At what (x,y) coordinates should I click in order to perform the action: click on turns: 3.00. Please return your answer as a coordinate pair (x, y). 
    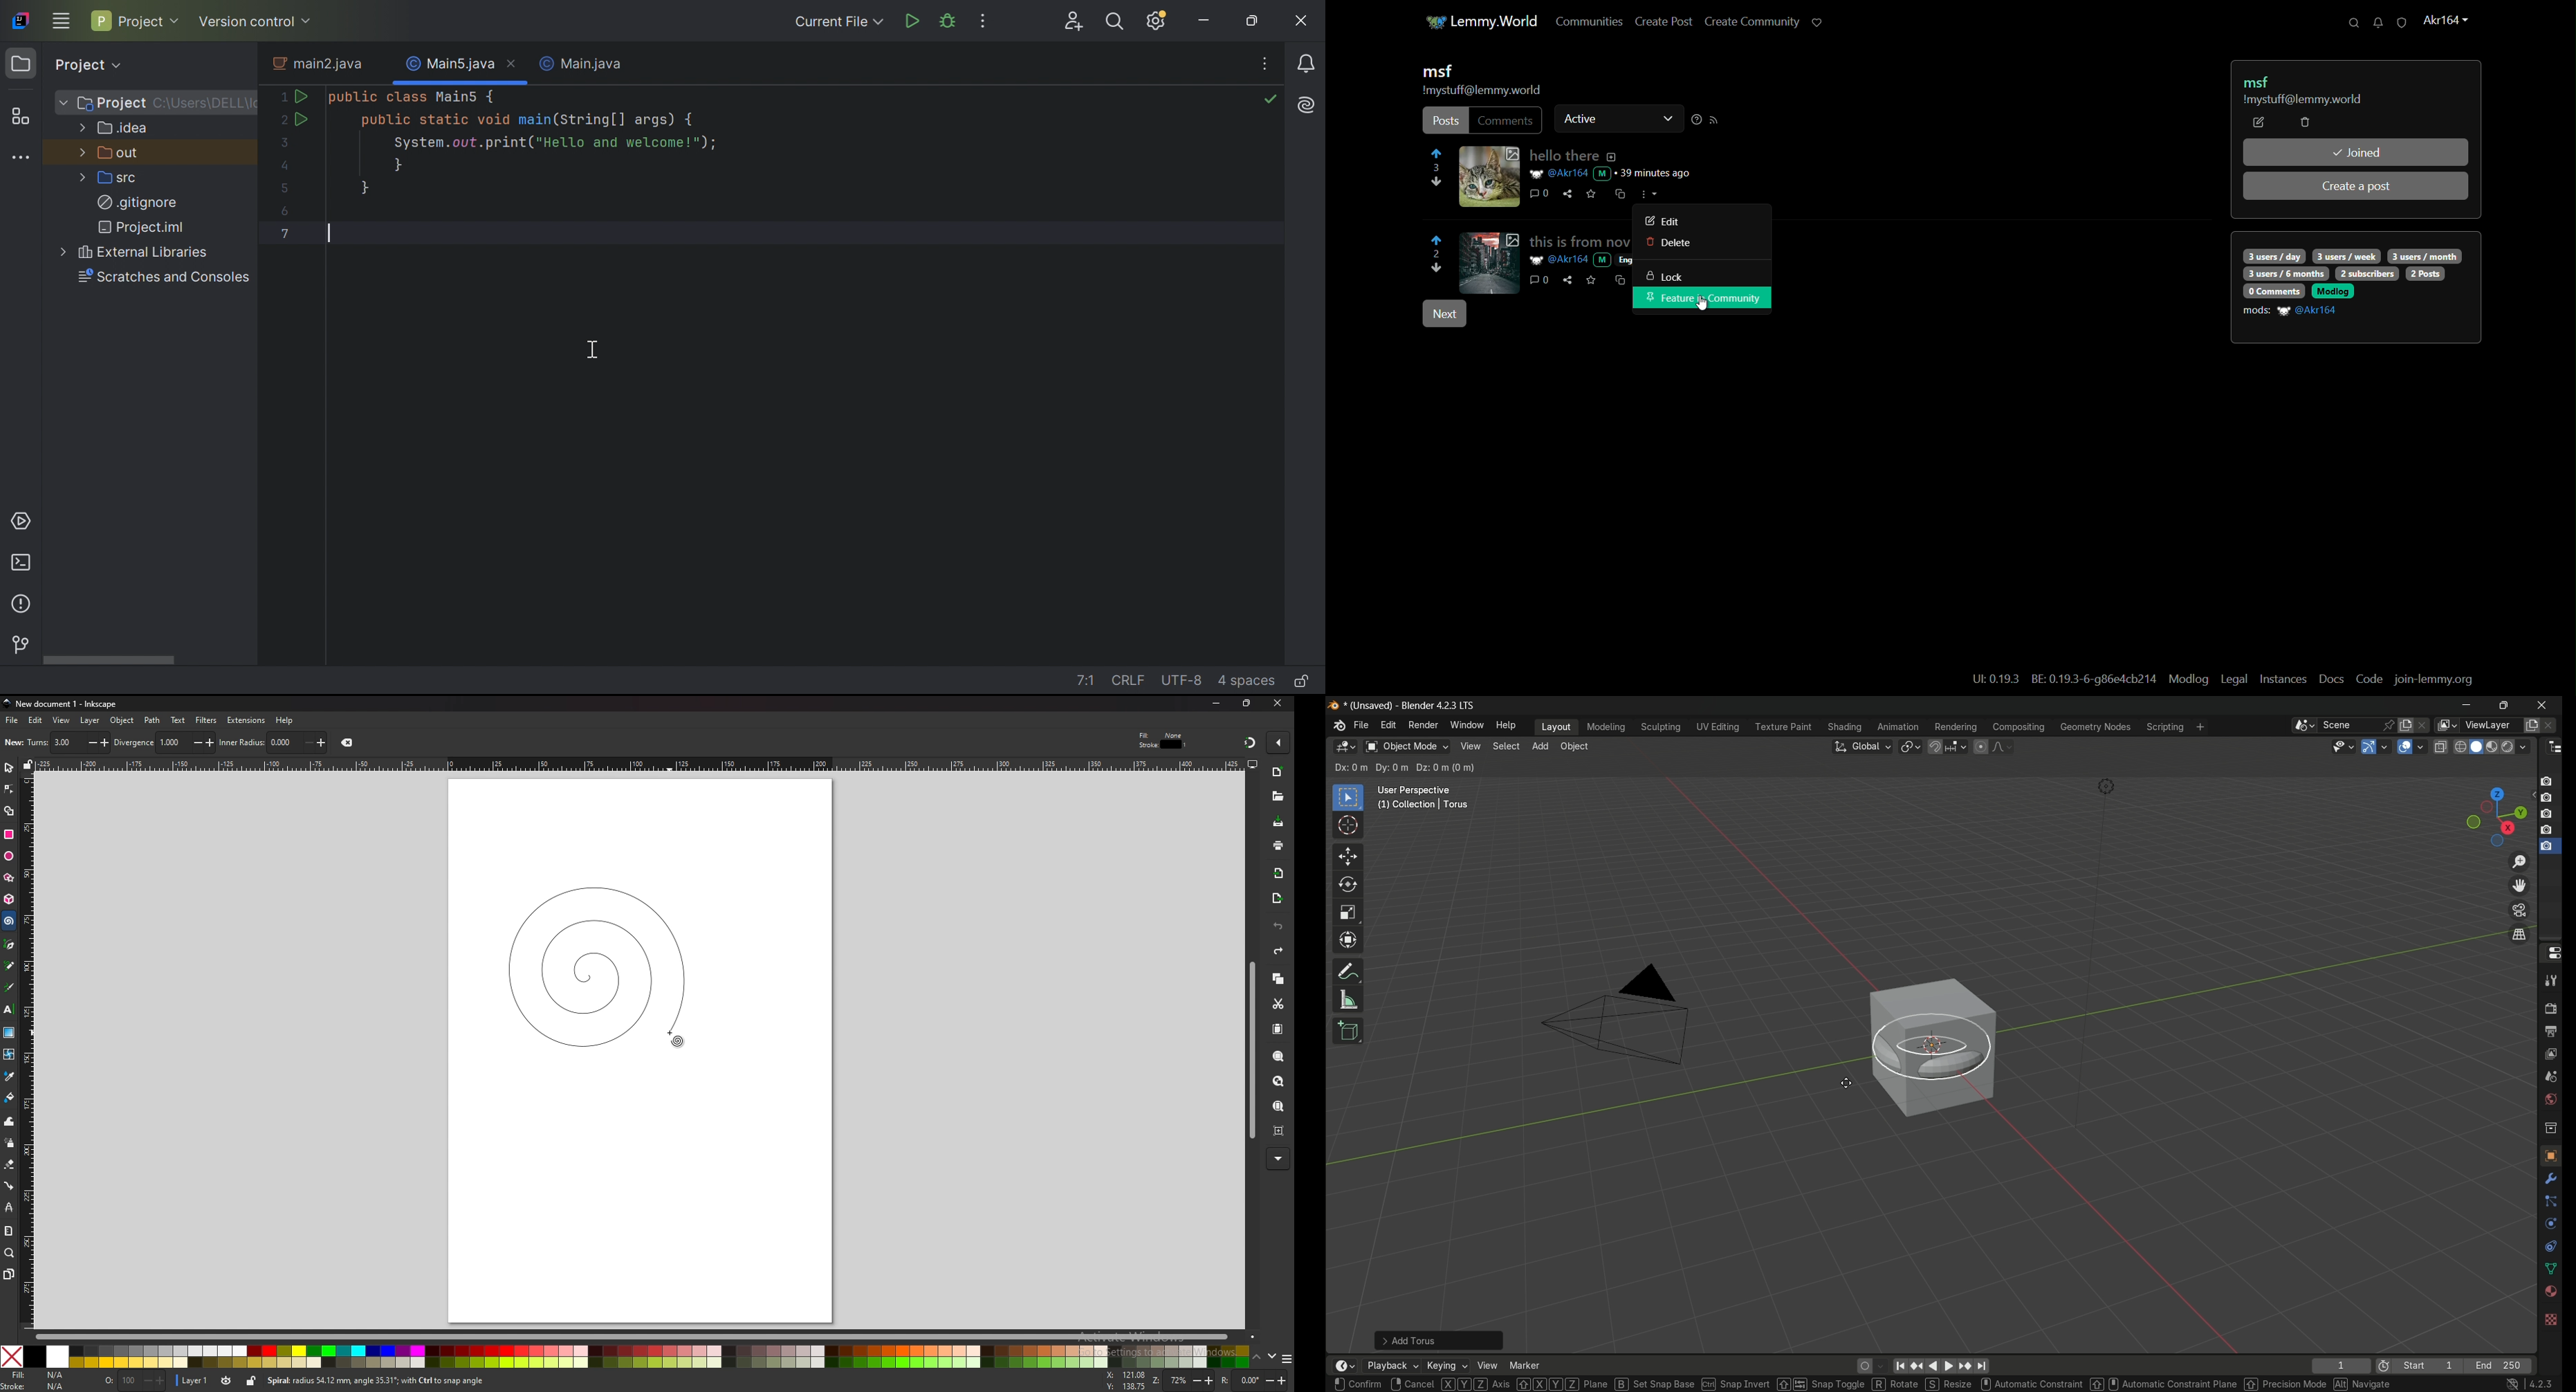
    Looking at the image, I should click on (69, 743).